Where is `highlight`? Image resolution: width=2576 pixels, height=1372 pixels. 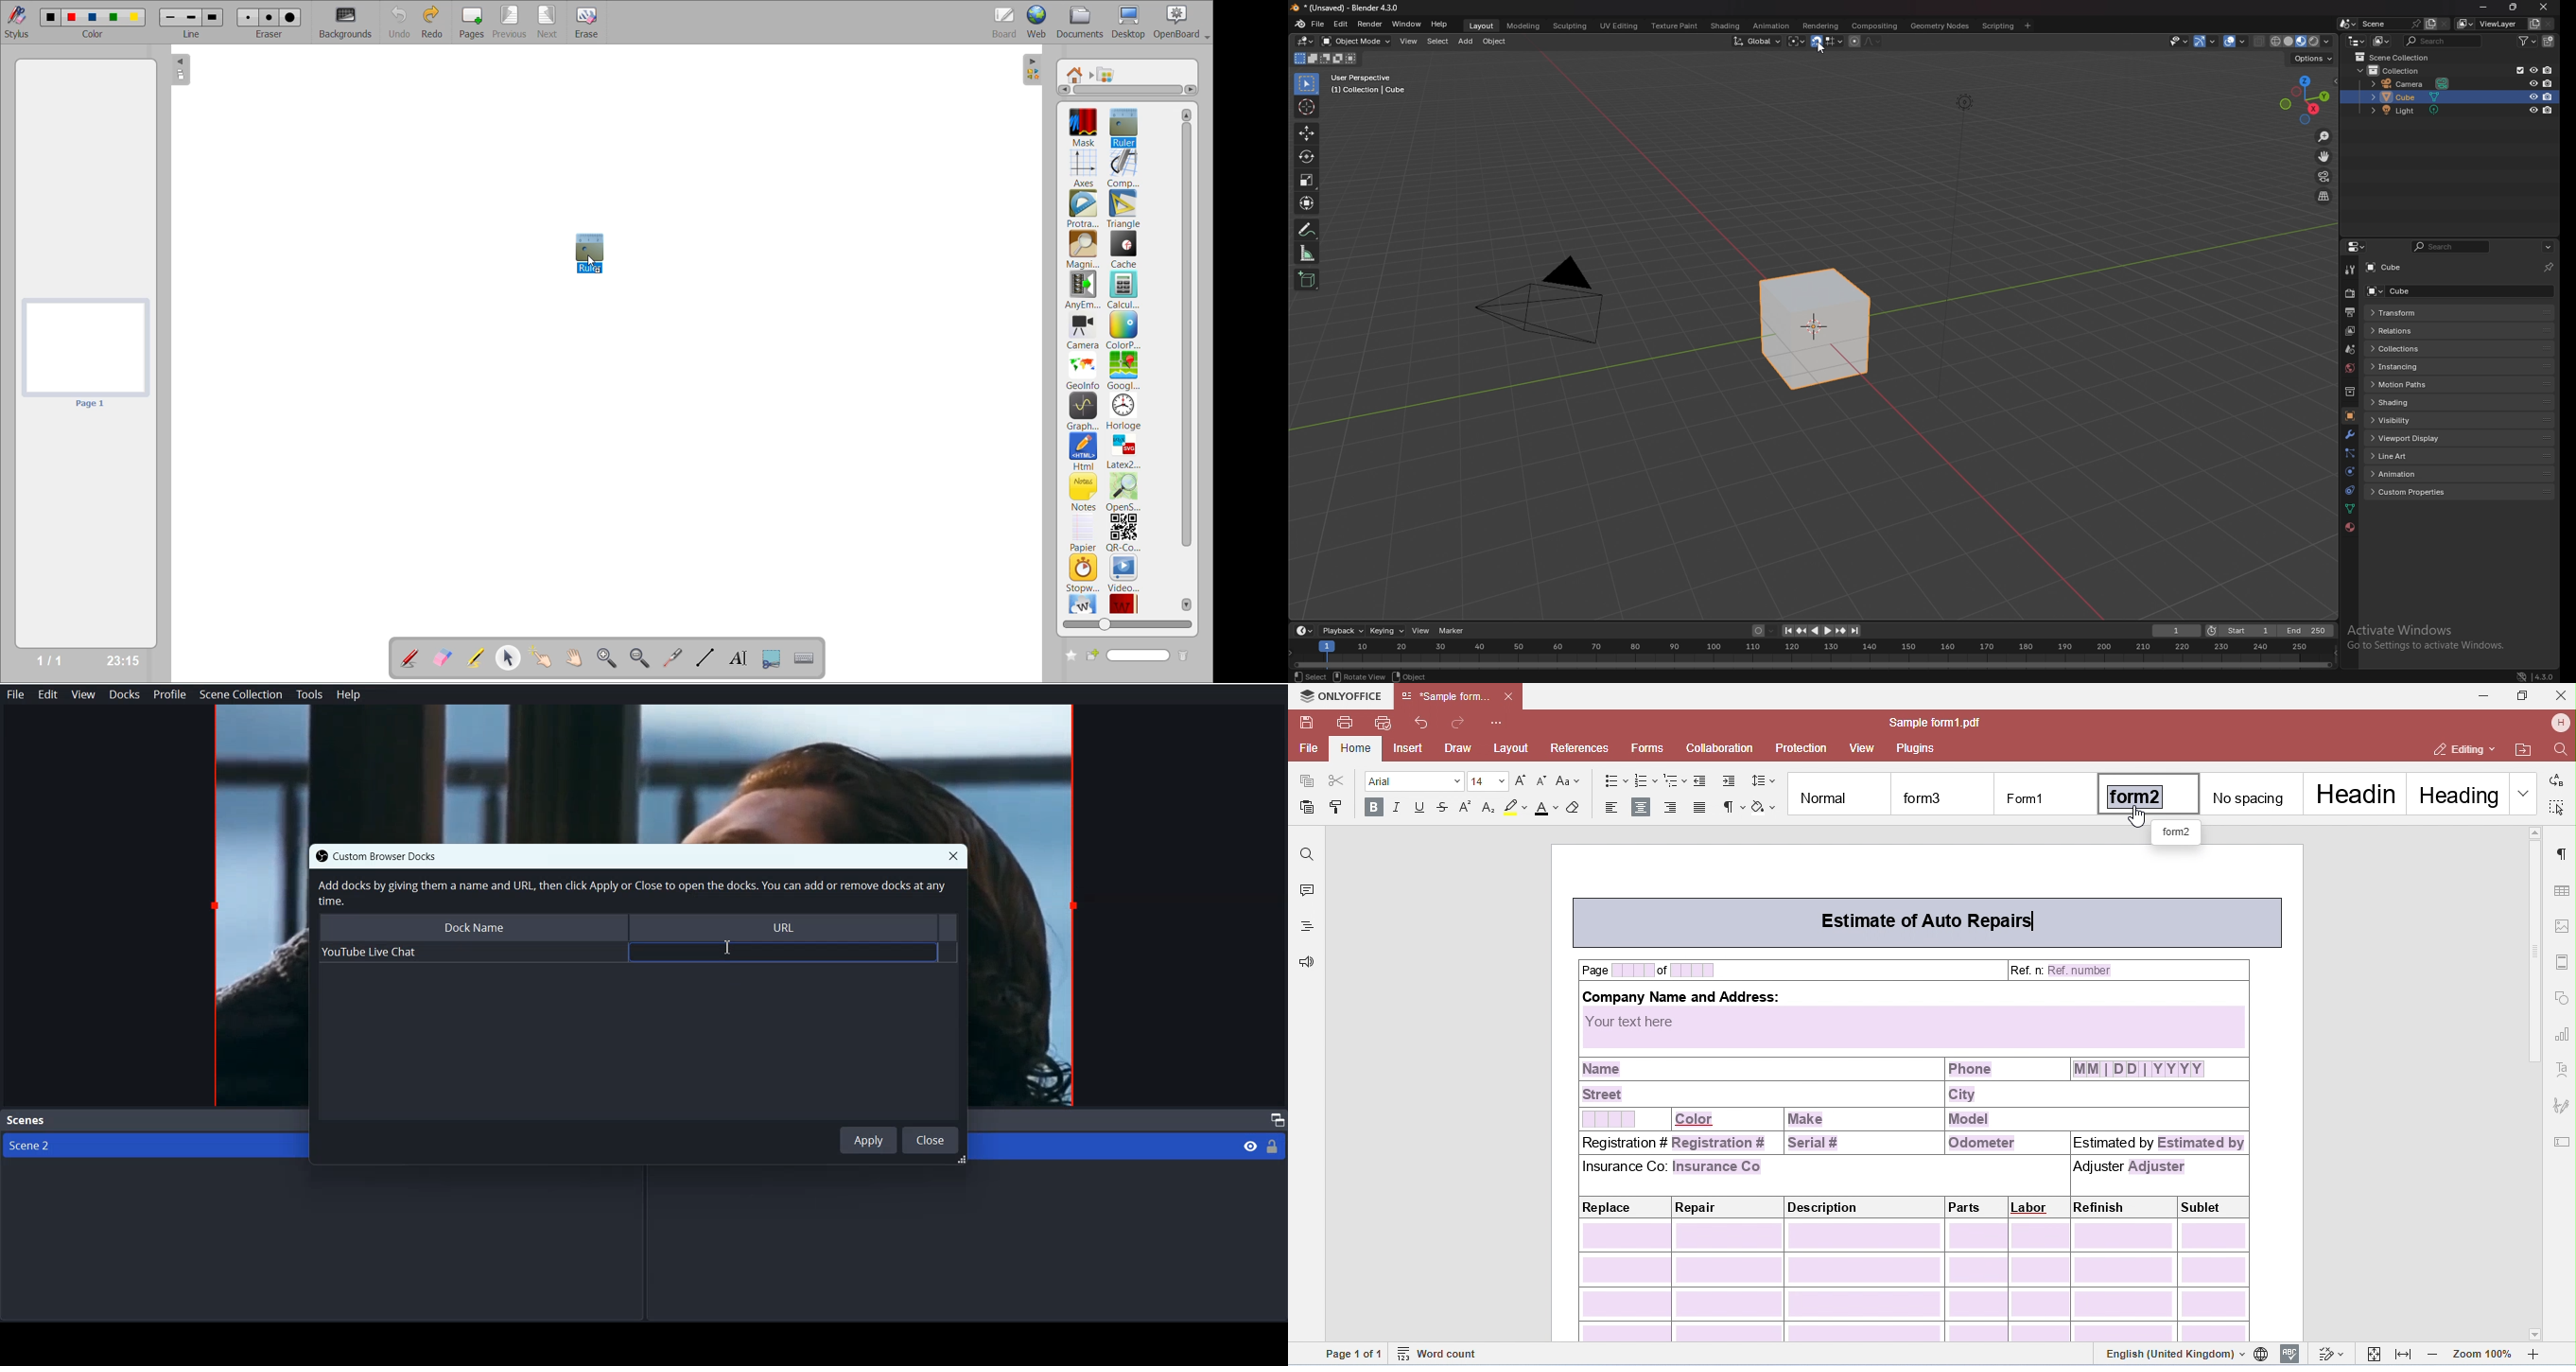 highlight is located at coordinates (480, 659).